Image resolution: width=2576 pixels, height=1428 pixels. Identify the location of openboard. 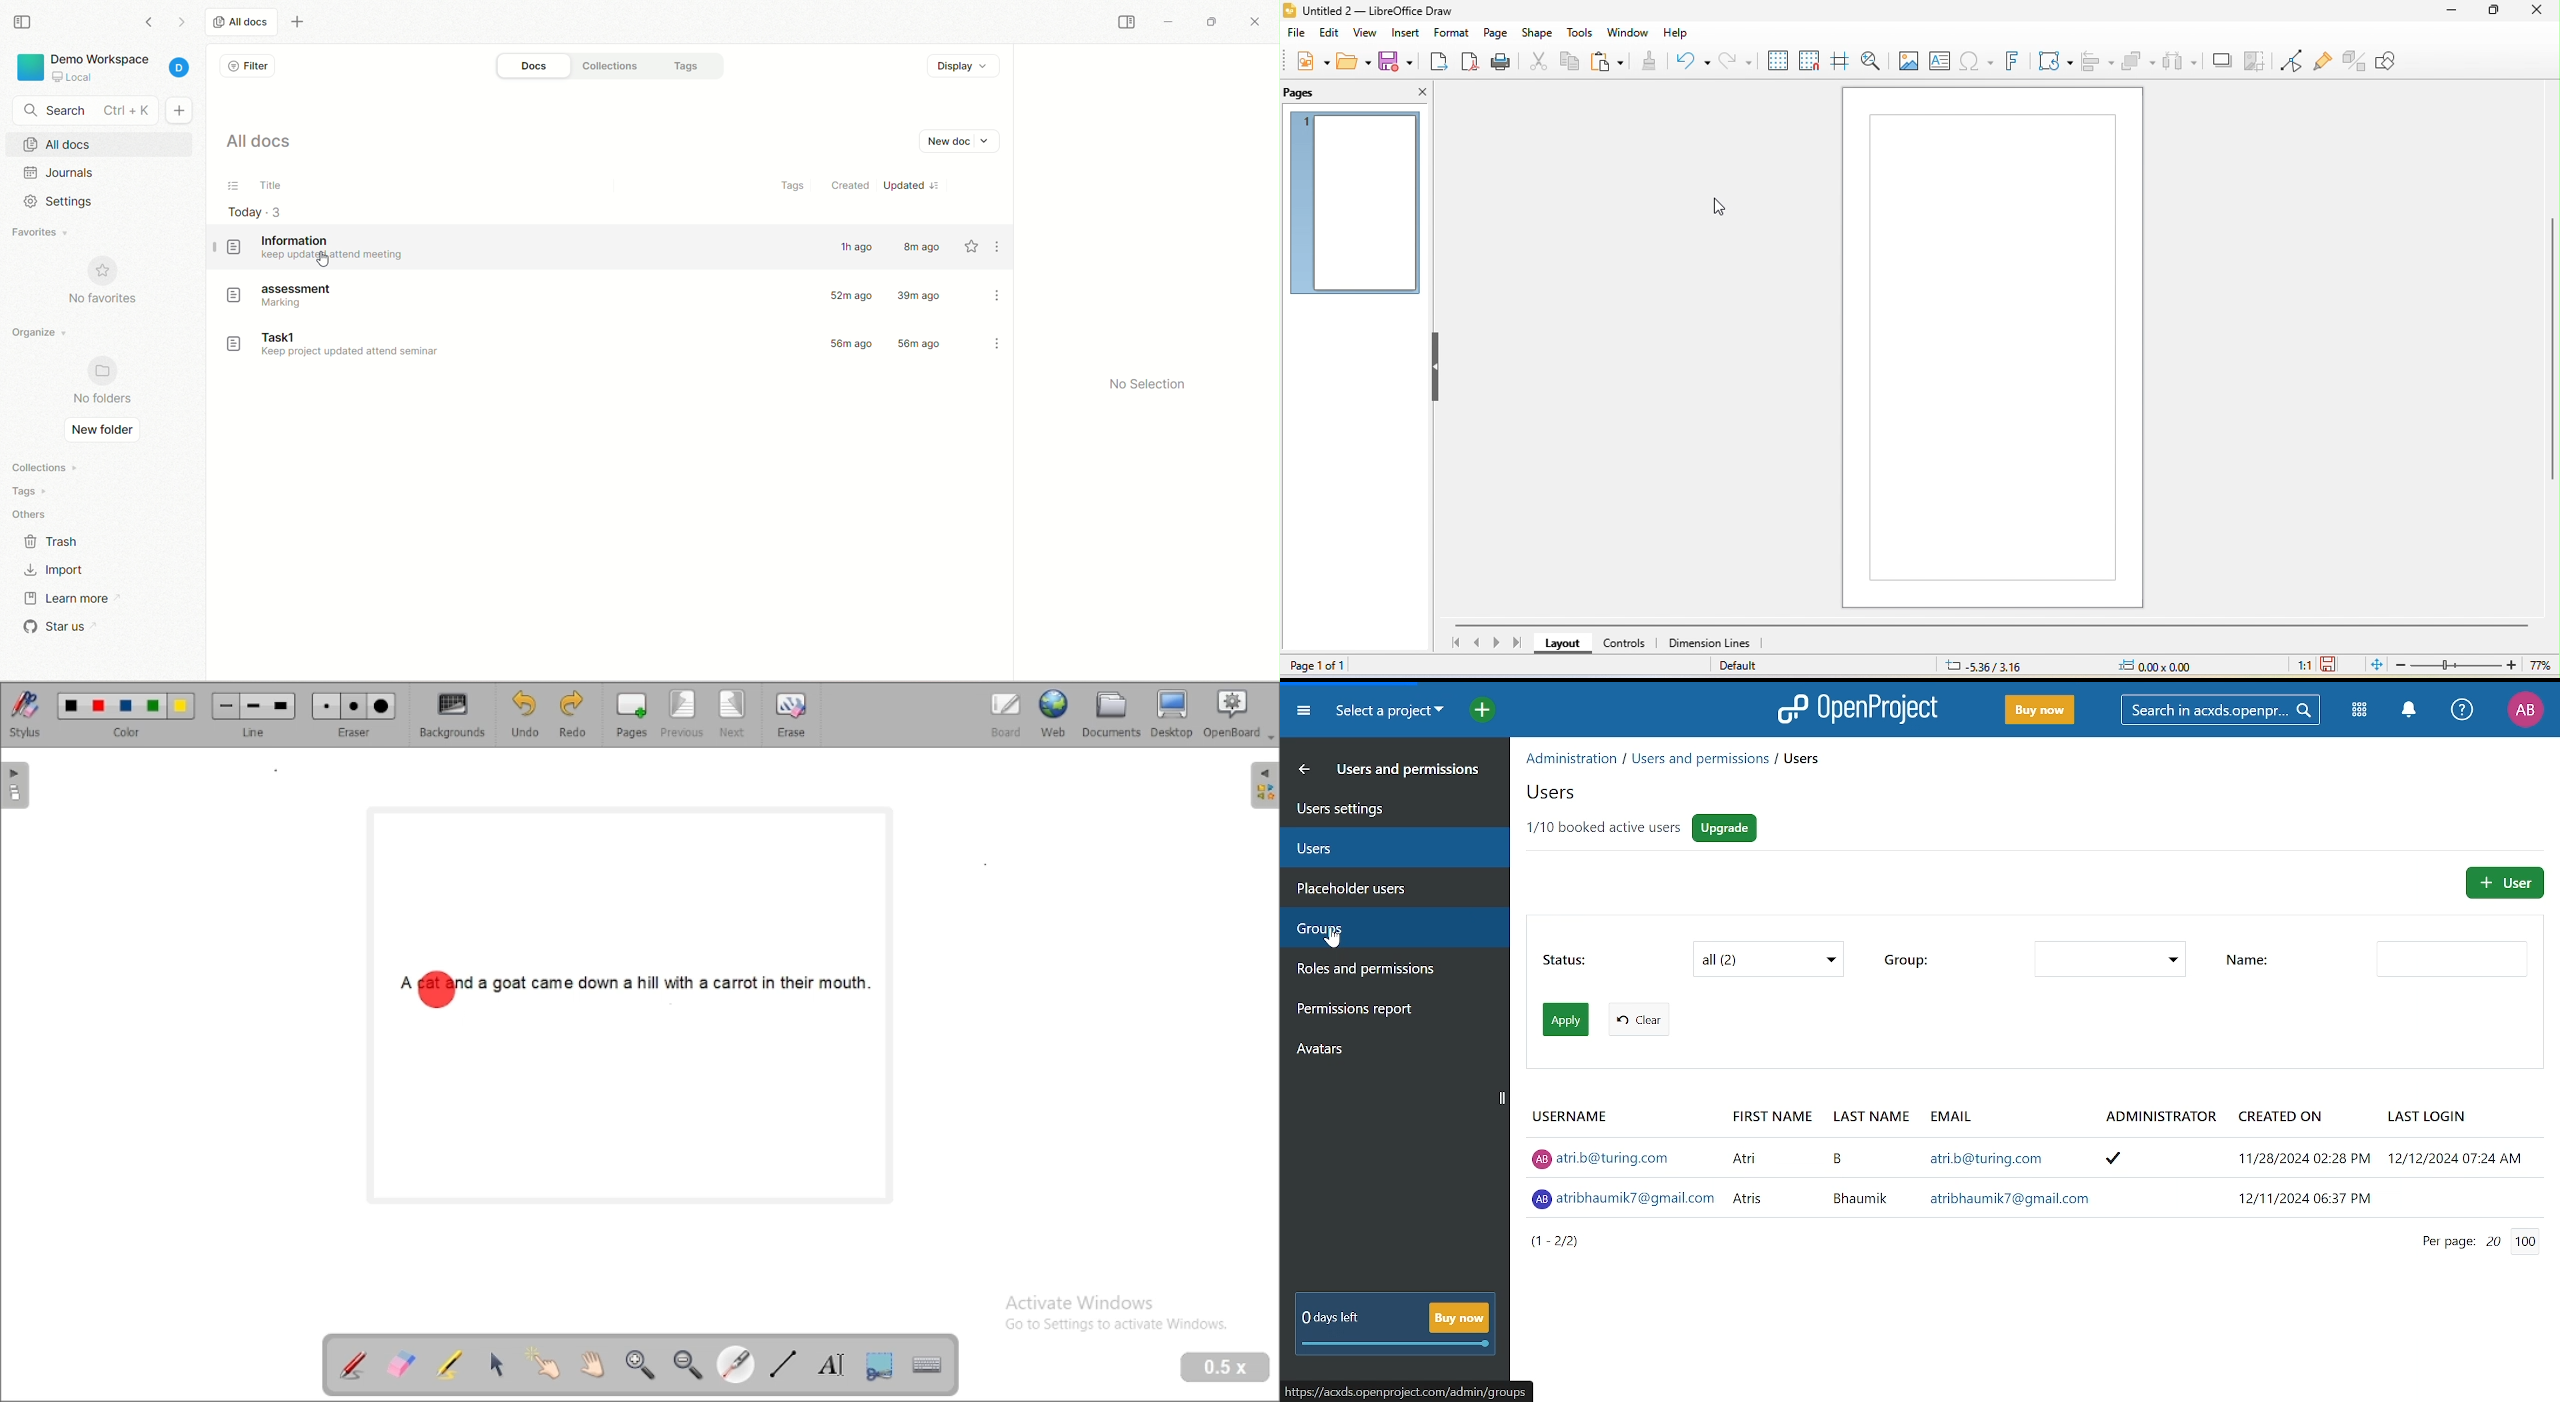
(1232, 714).